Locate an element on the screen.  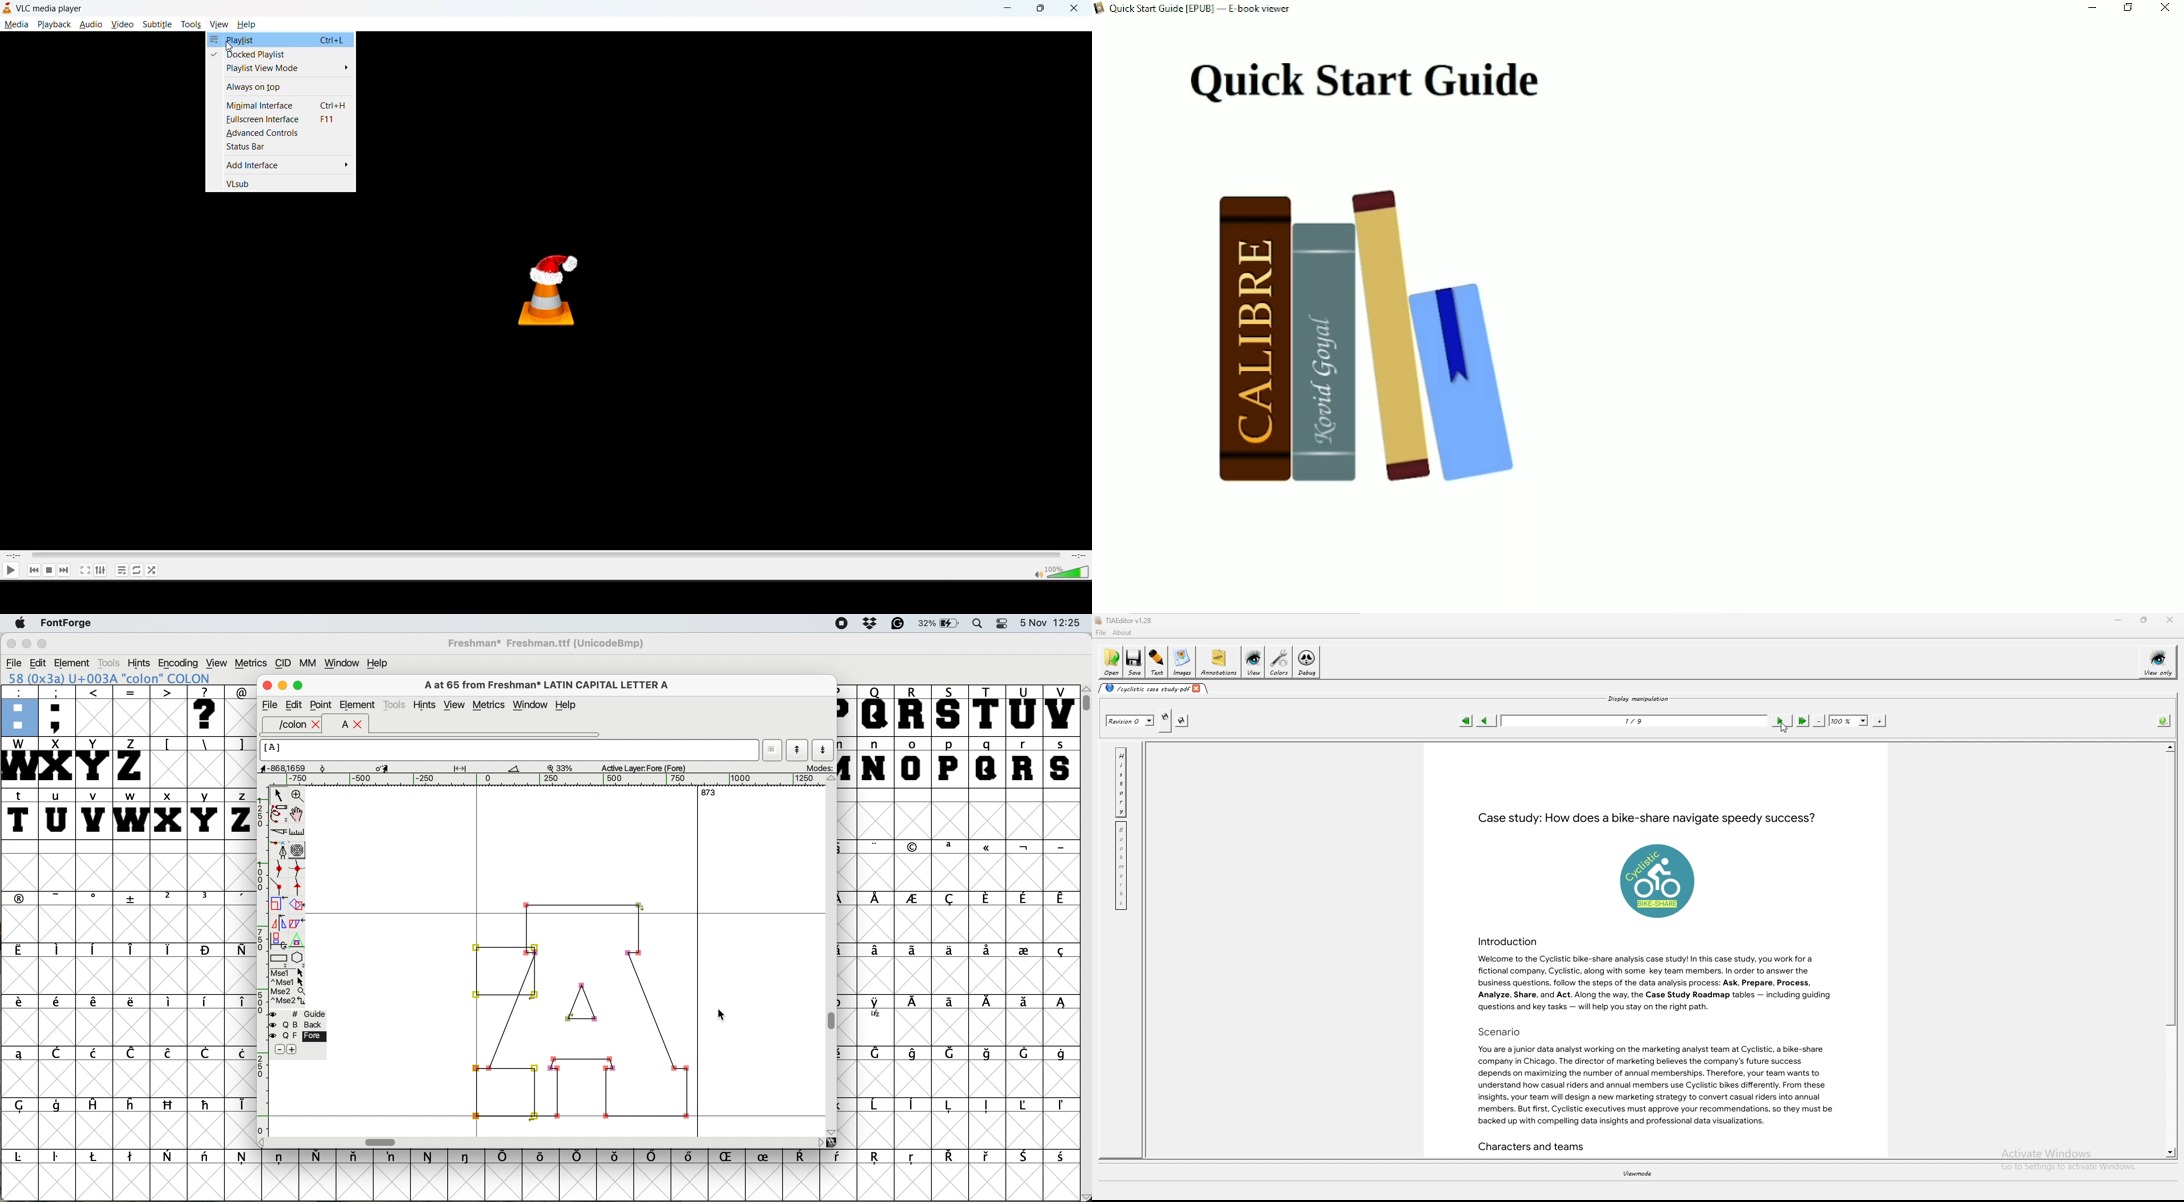
symbol is located at coordinates (840, 1158).